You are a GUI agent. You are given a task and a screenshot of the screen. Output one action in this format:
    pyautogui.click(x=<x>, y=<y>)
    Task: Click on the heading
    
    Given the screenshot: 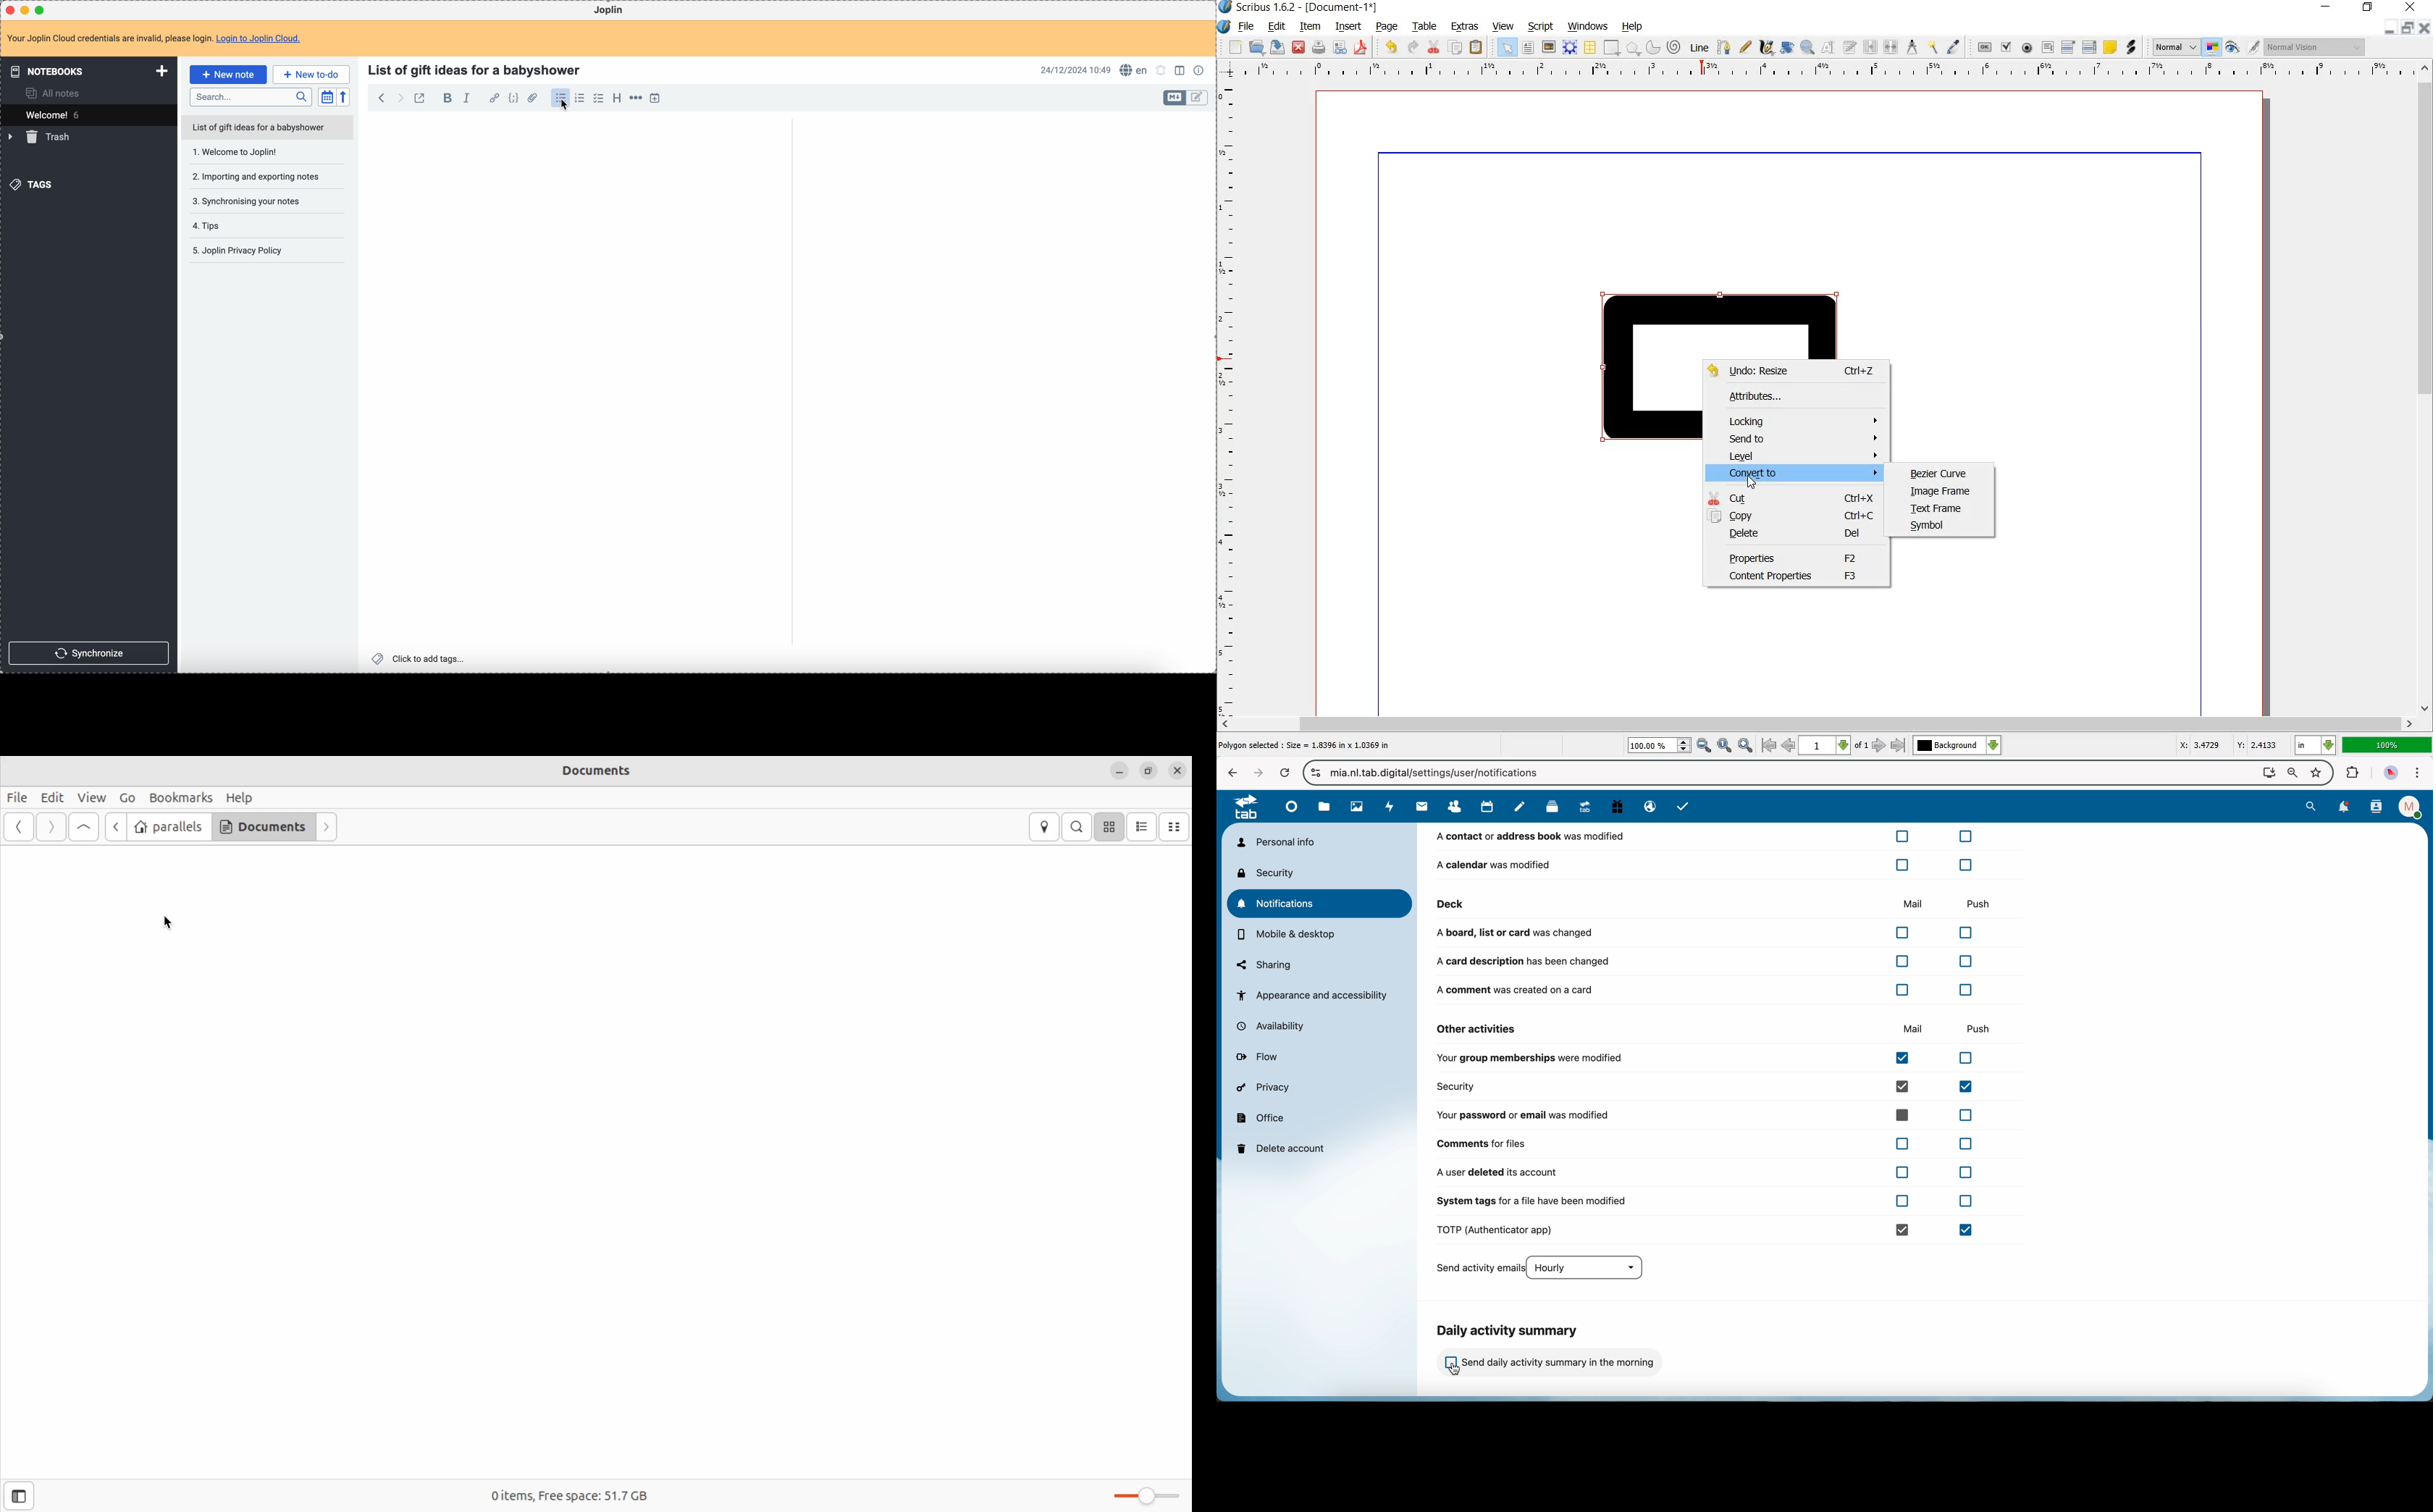 What is the action you would take?
    pyautogui.click(x=617, y=100)
    